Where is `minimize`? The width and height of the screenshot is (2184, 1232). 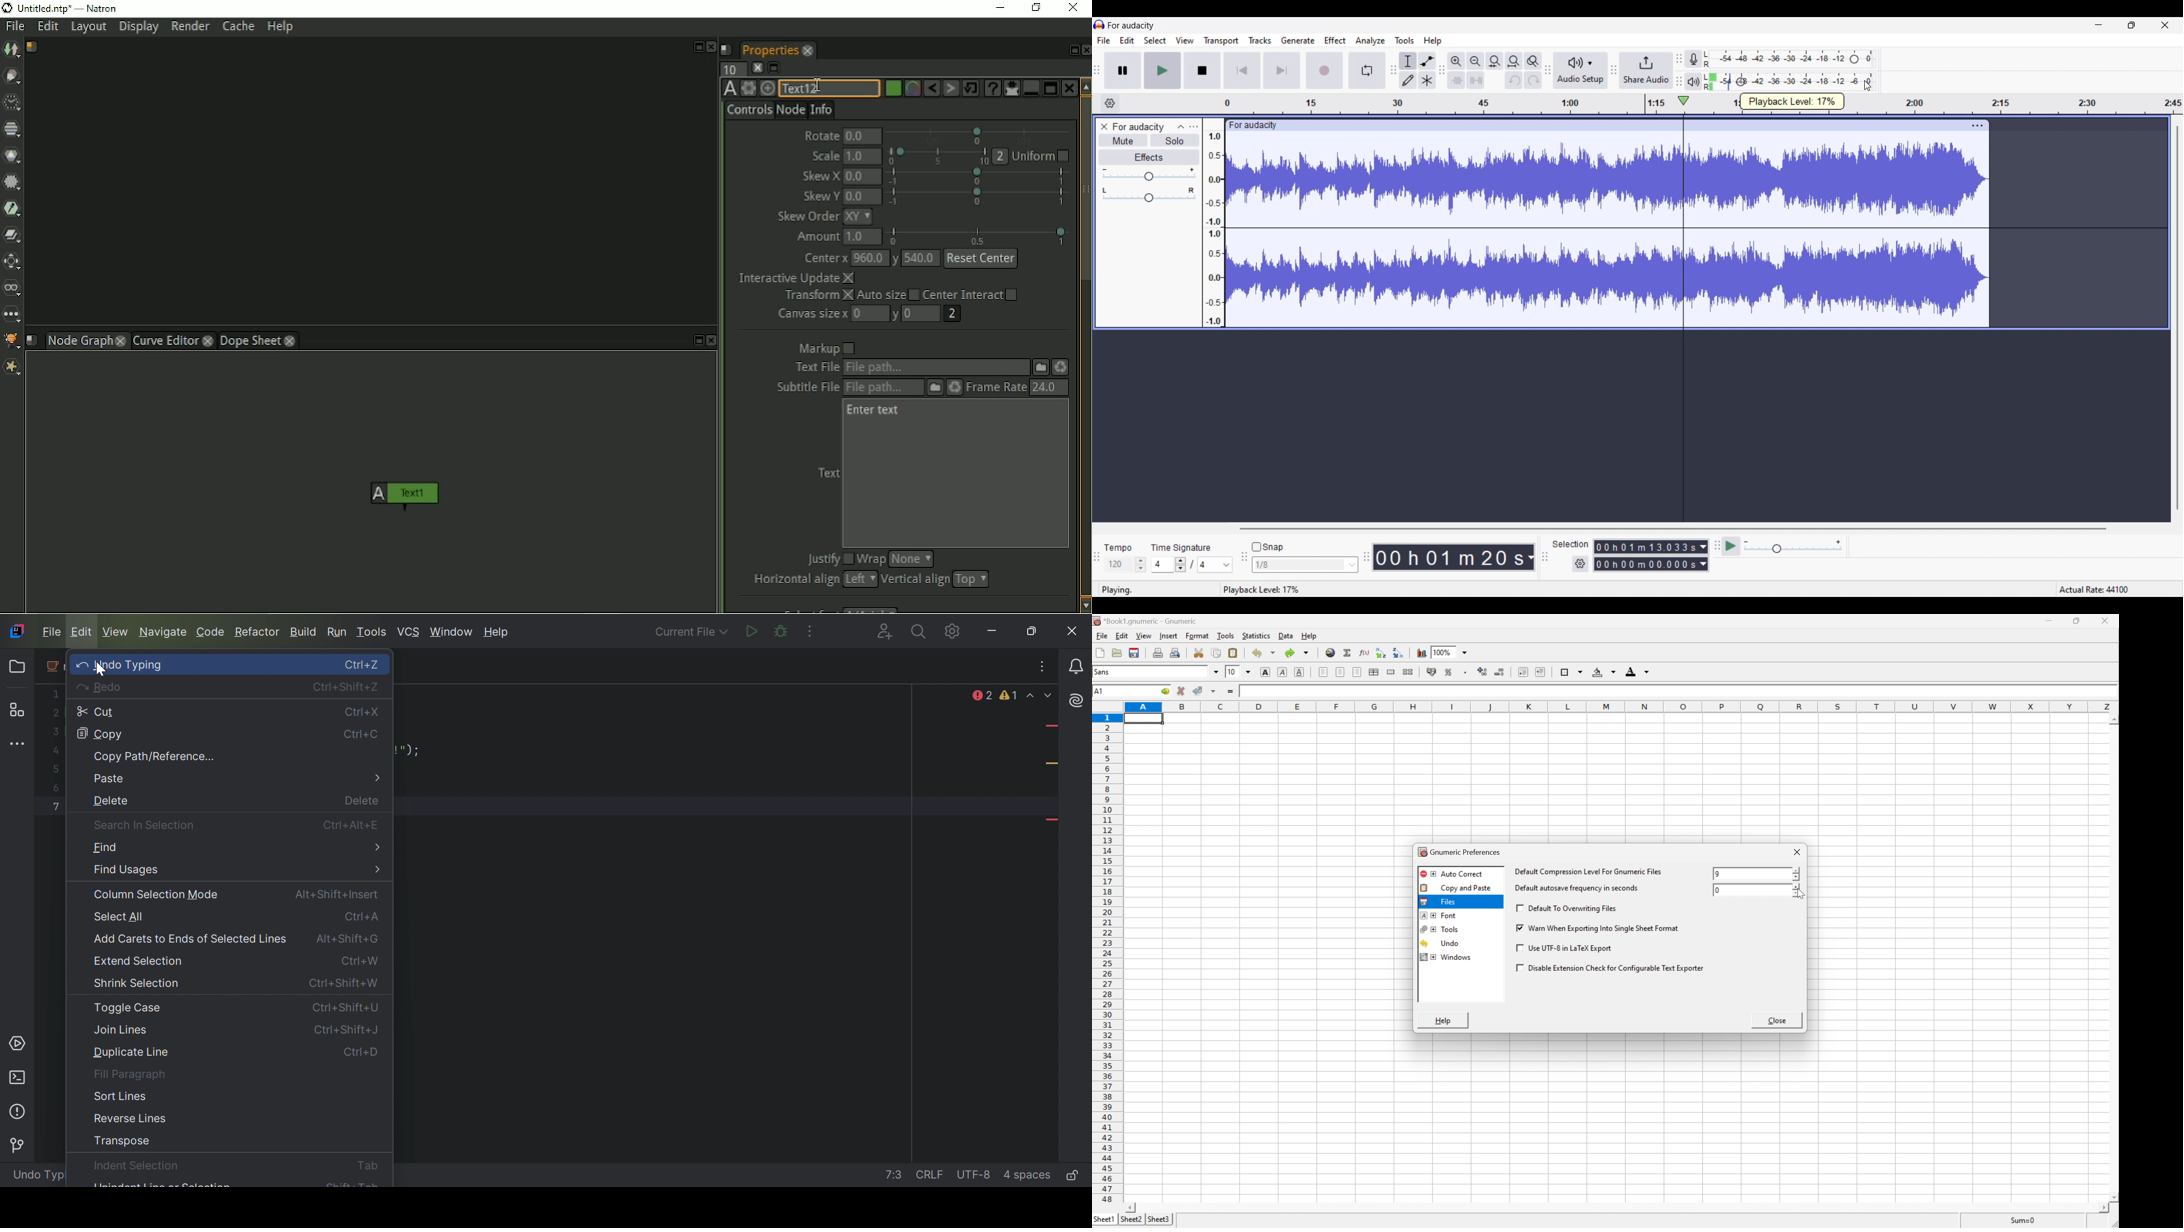 minimize is located at coordinates (2050, 621).